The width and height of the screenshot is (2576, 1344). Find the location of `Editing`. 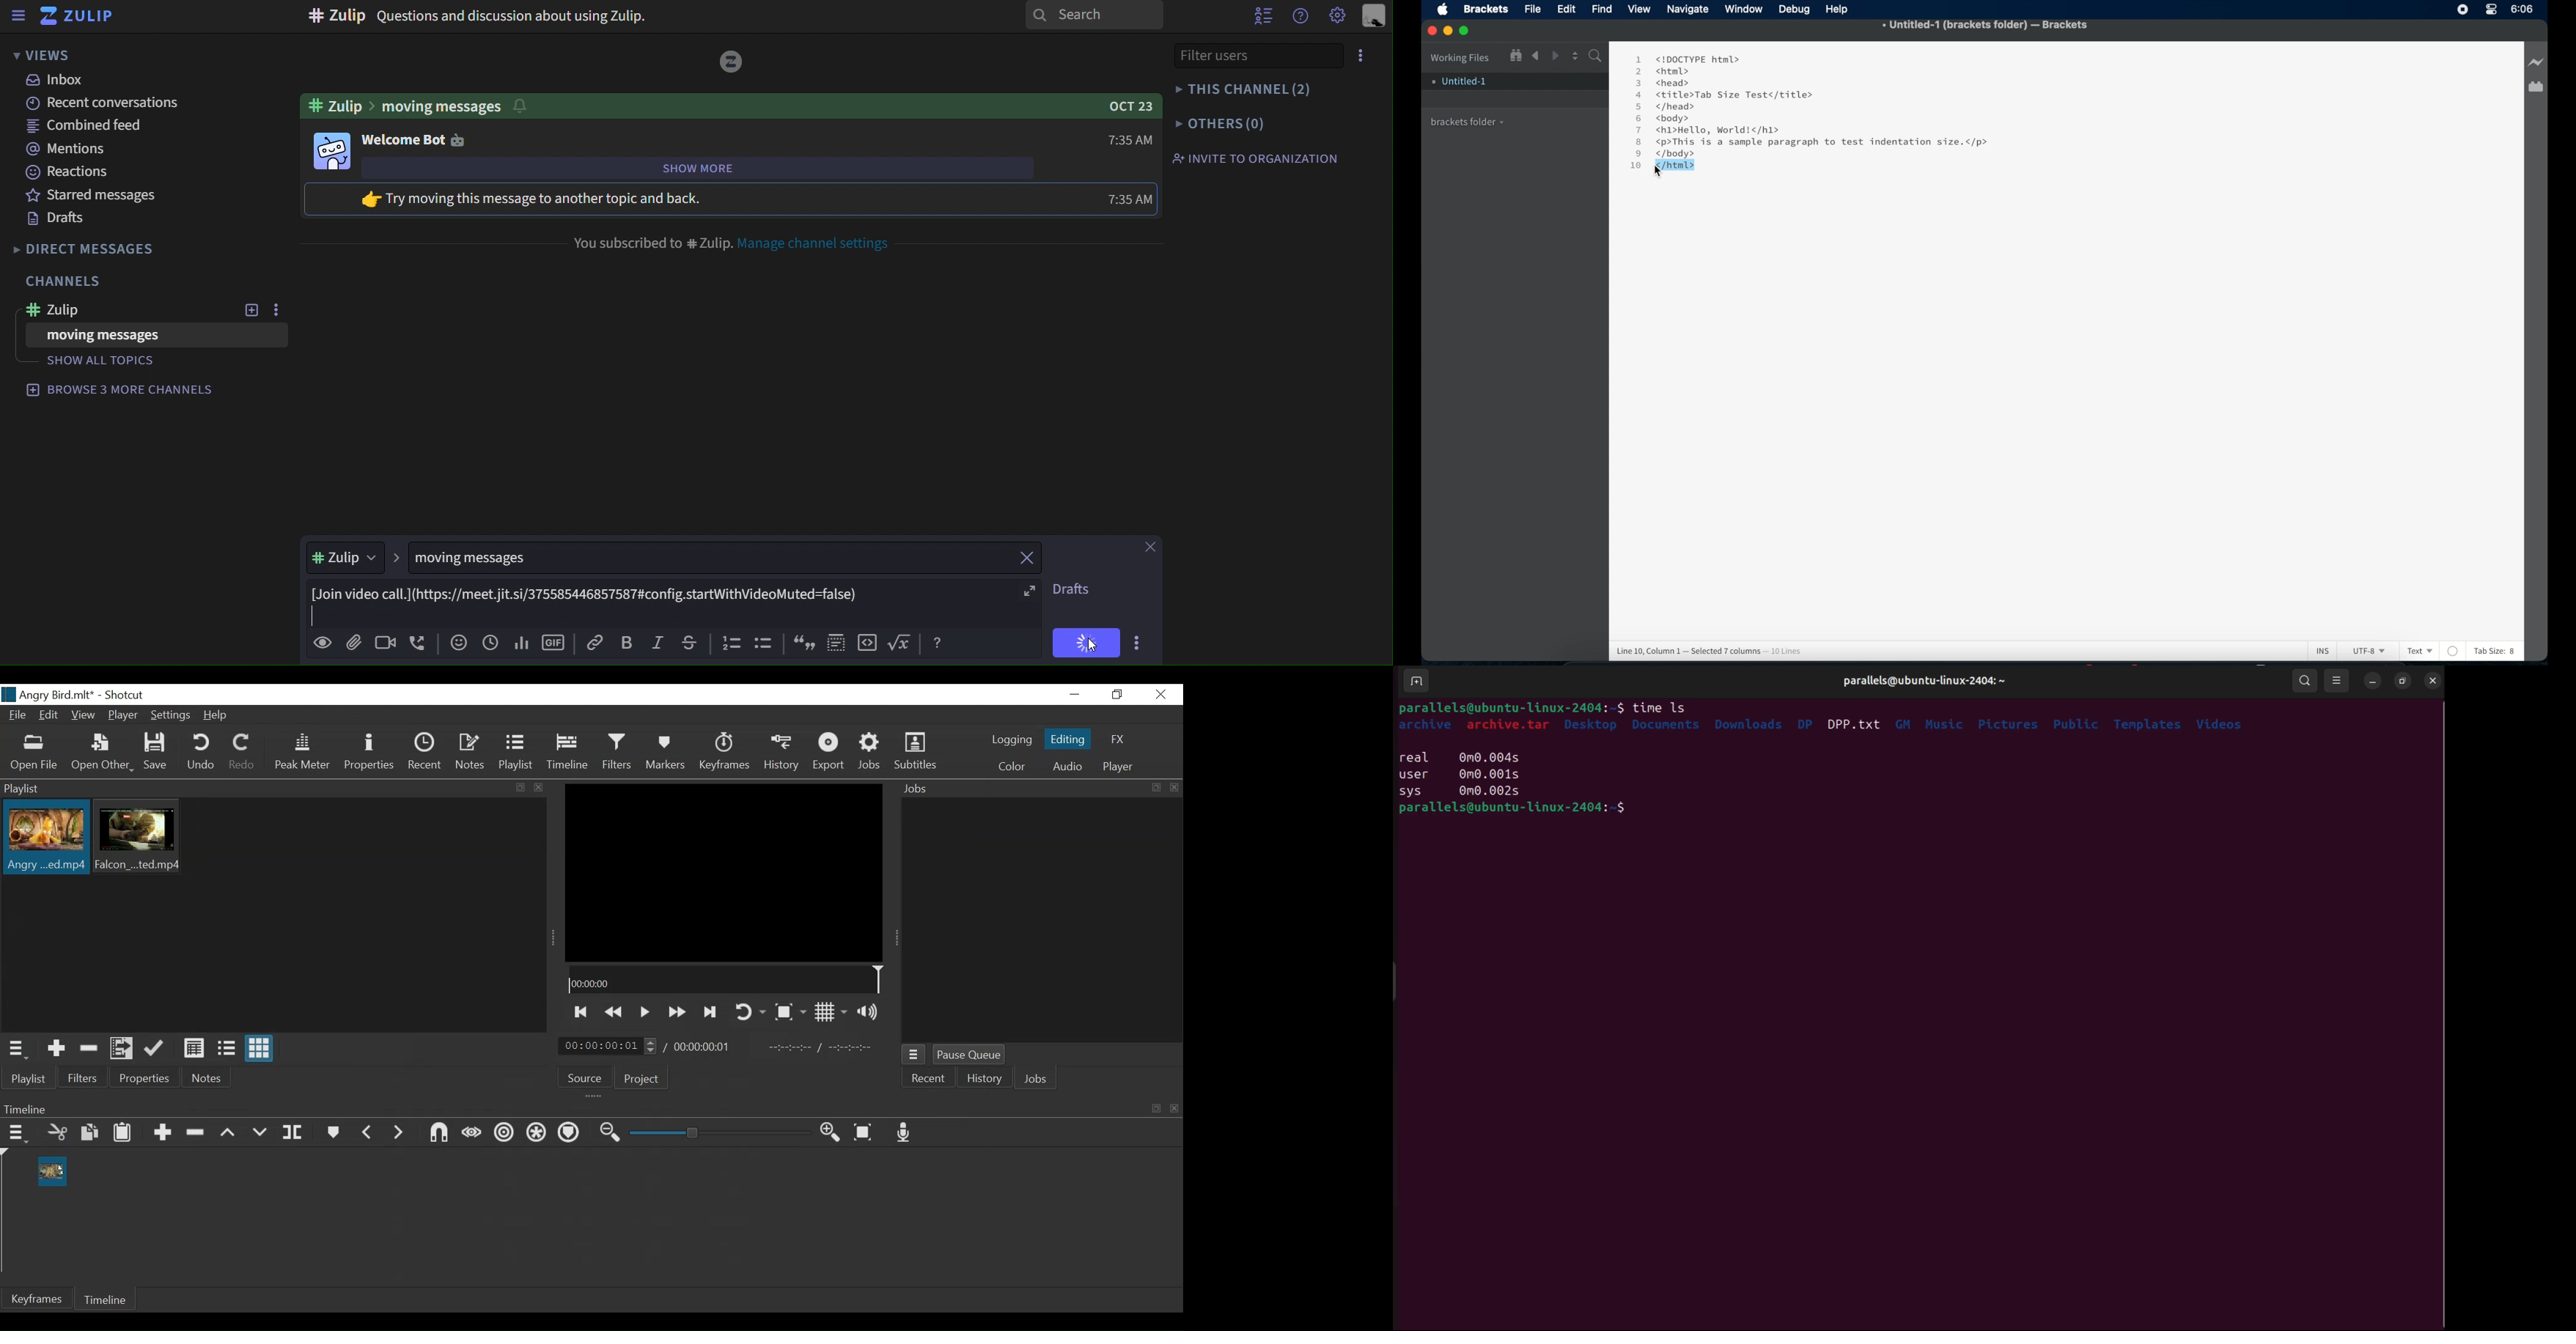

Editing is located at coordinates (1071, 738).